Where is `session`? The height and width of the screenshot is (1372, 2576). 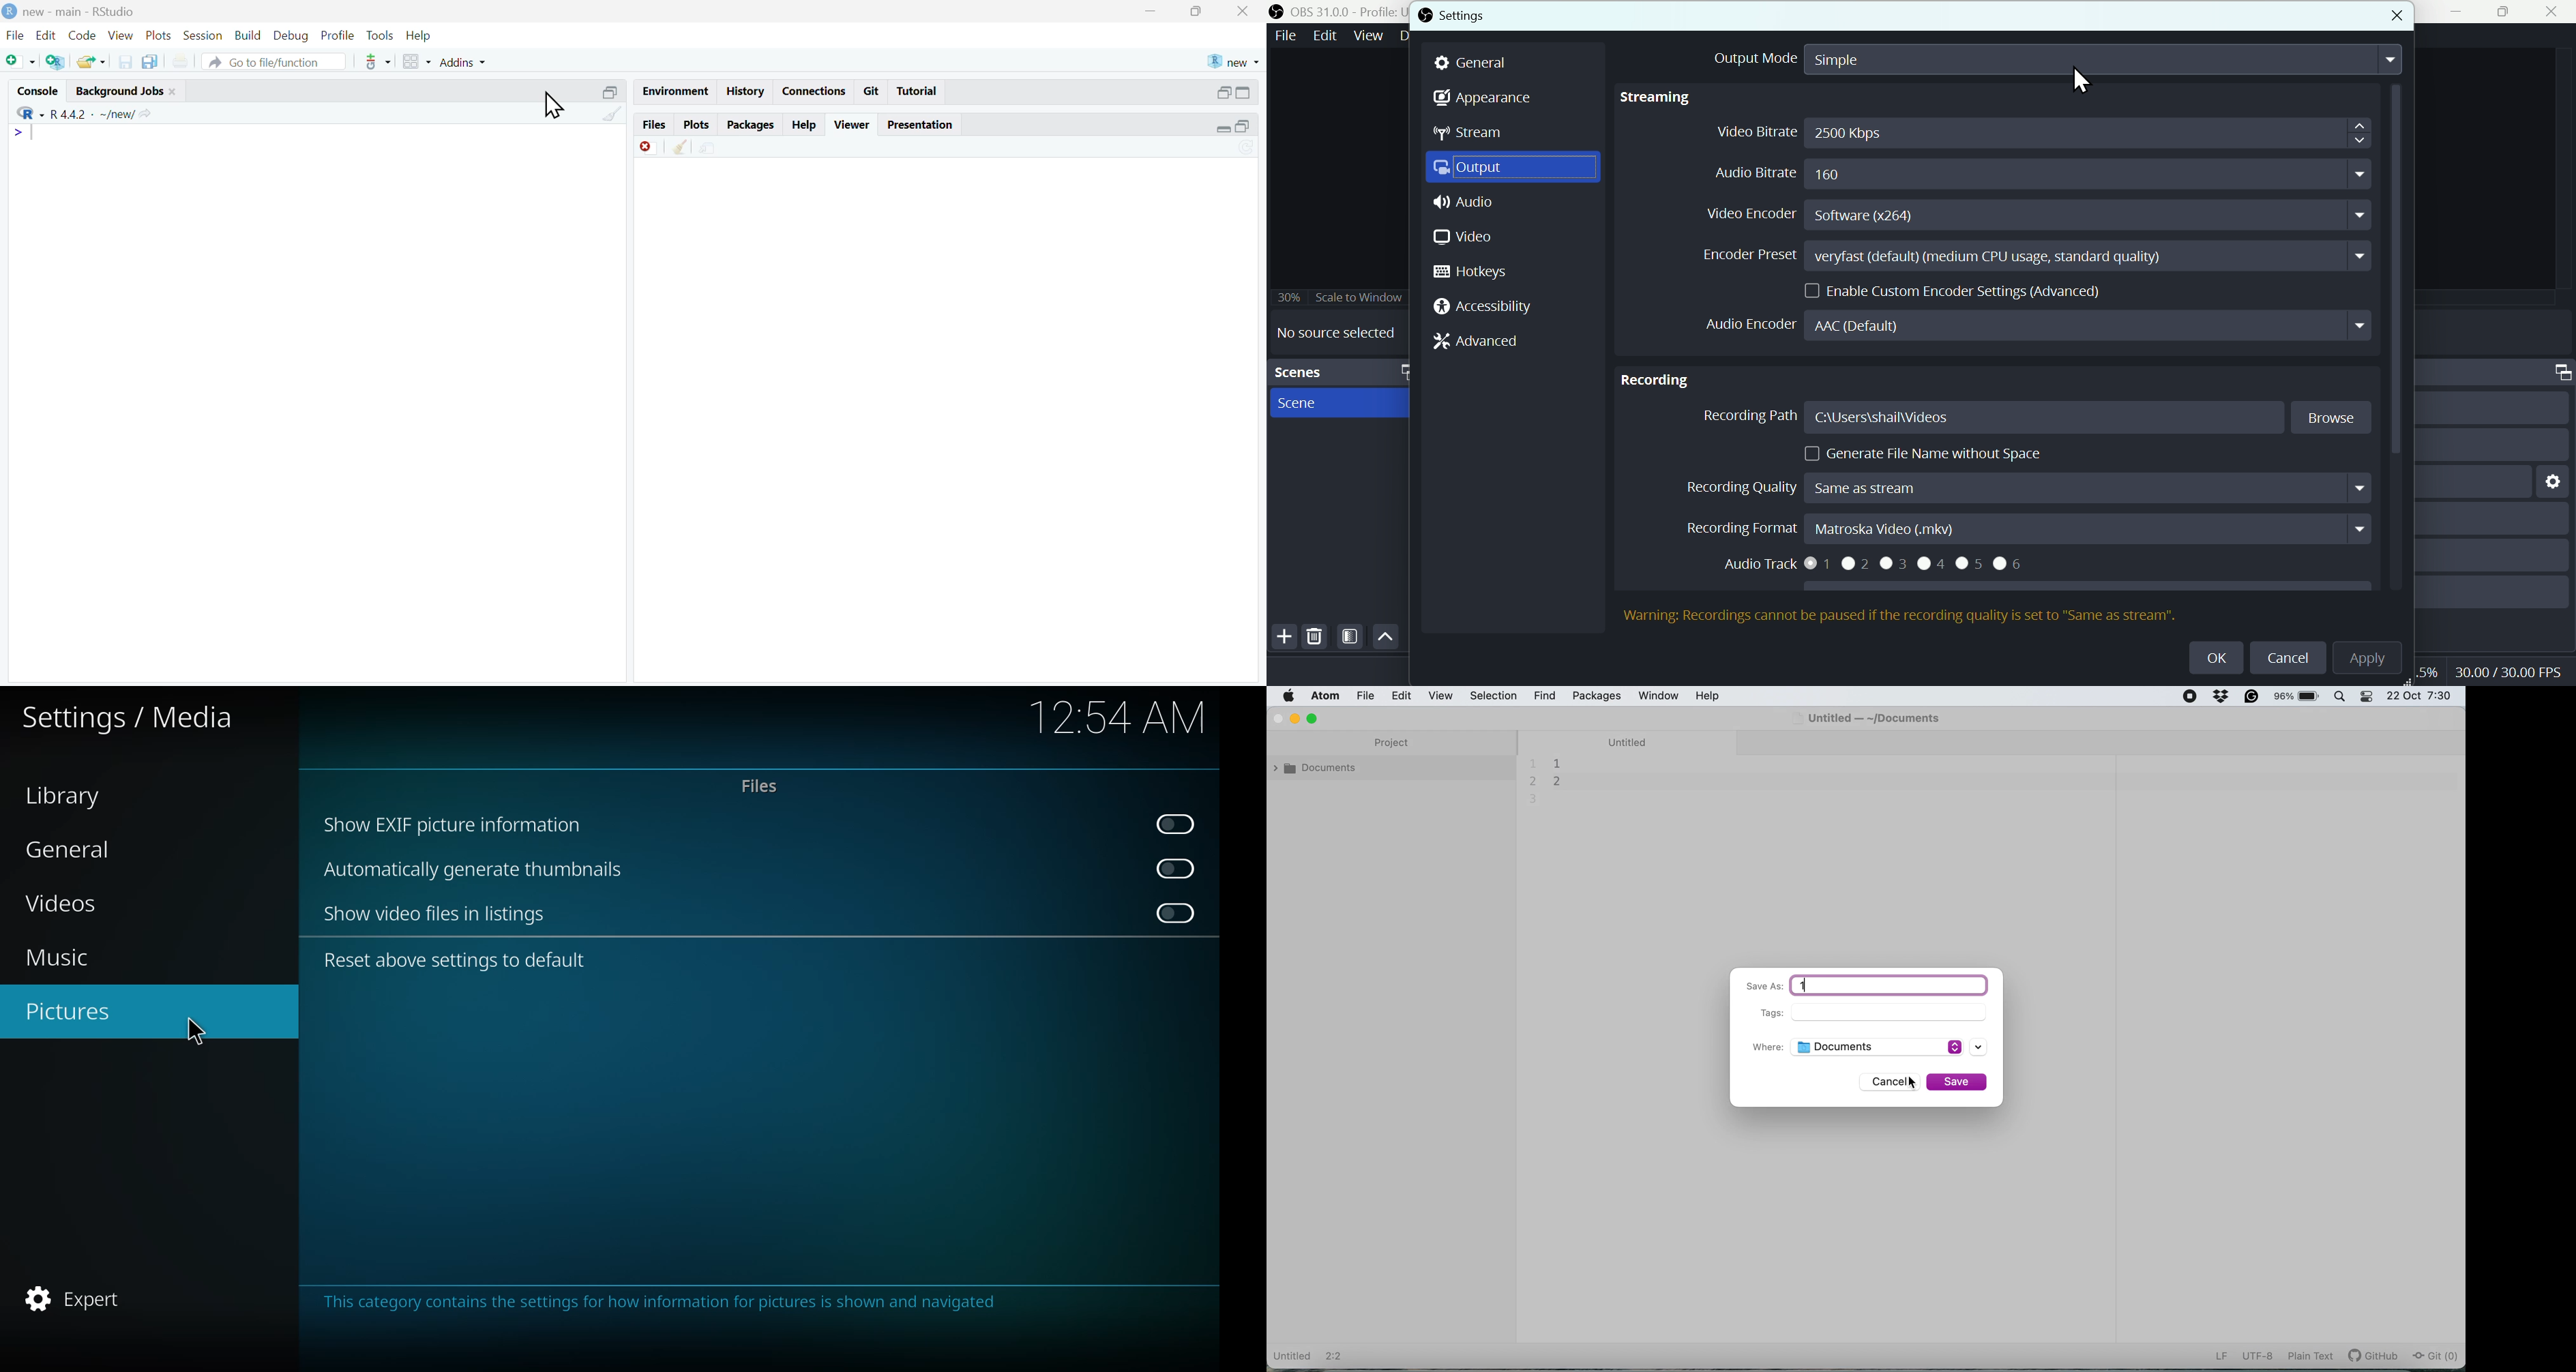
session is located at coordinates (204, 35).